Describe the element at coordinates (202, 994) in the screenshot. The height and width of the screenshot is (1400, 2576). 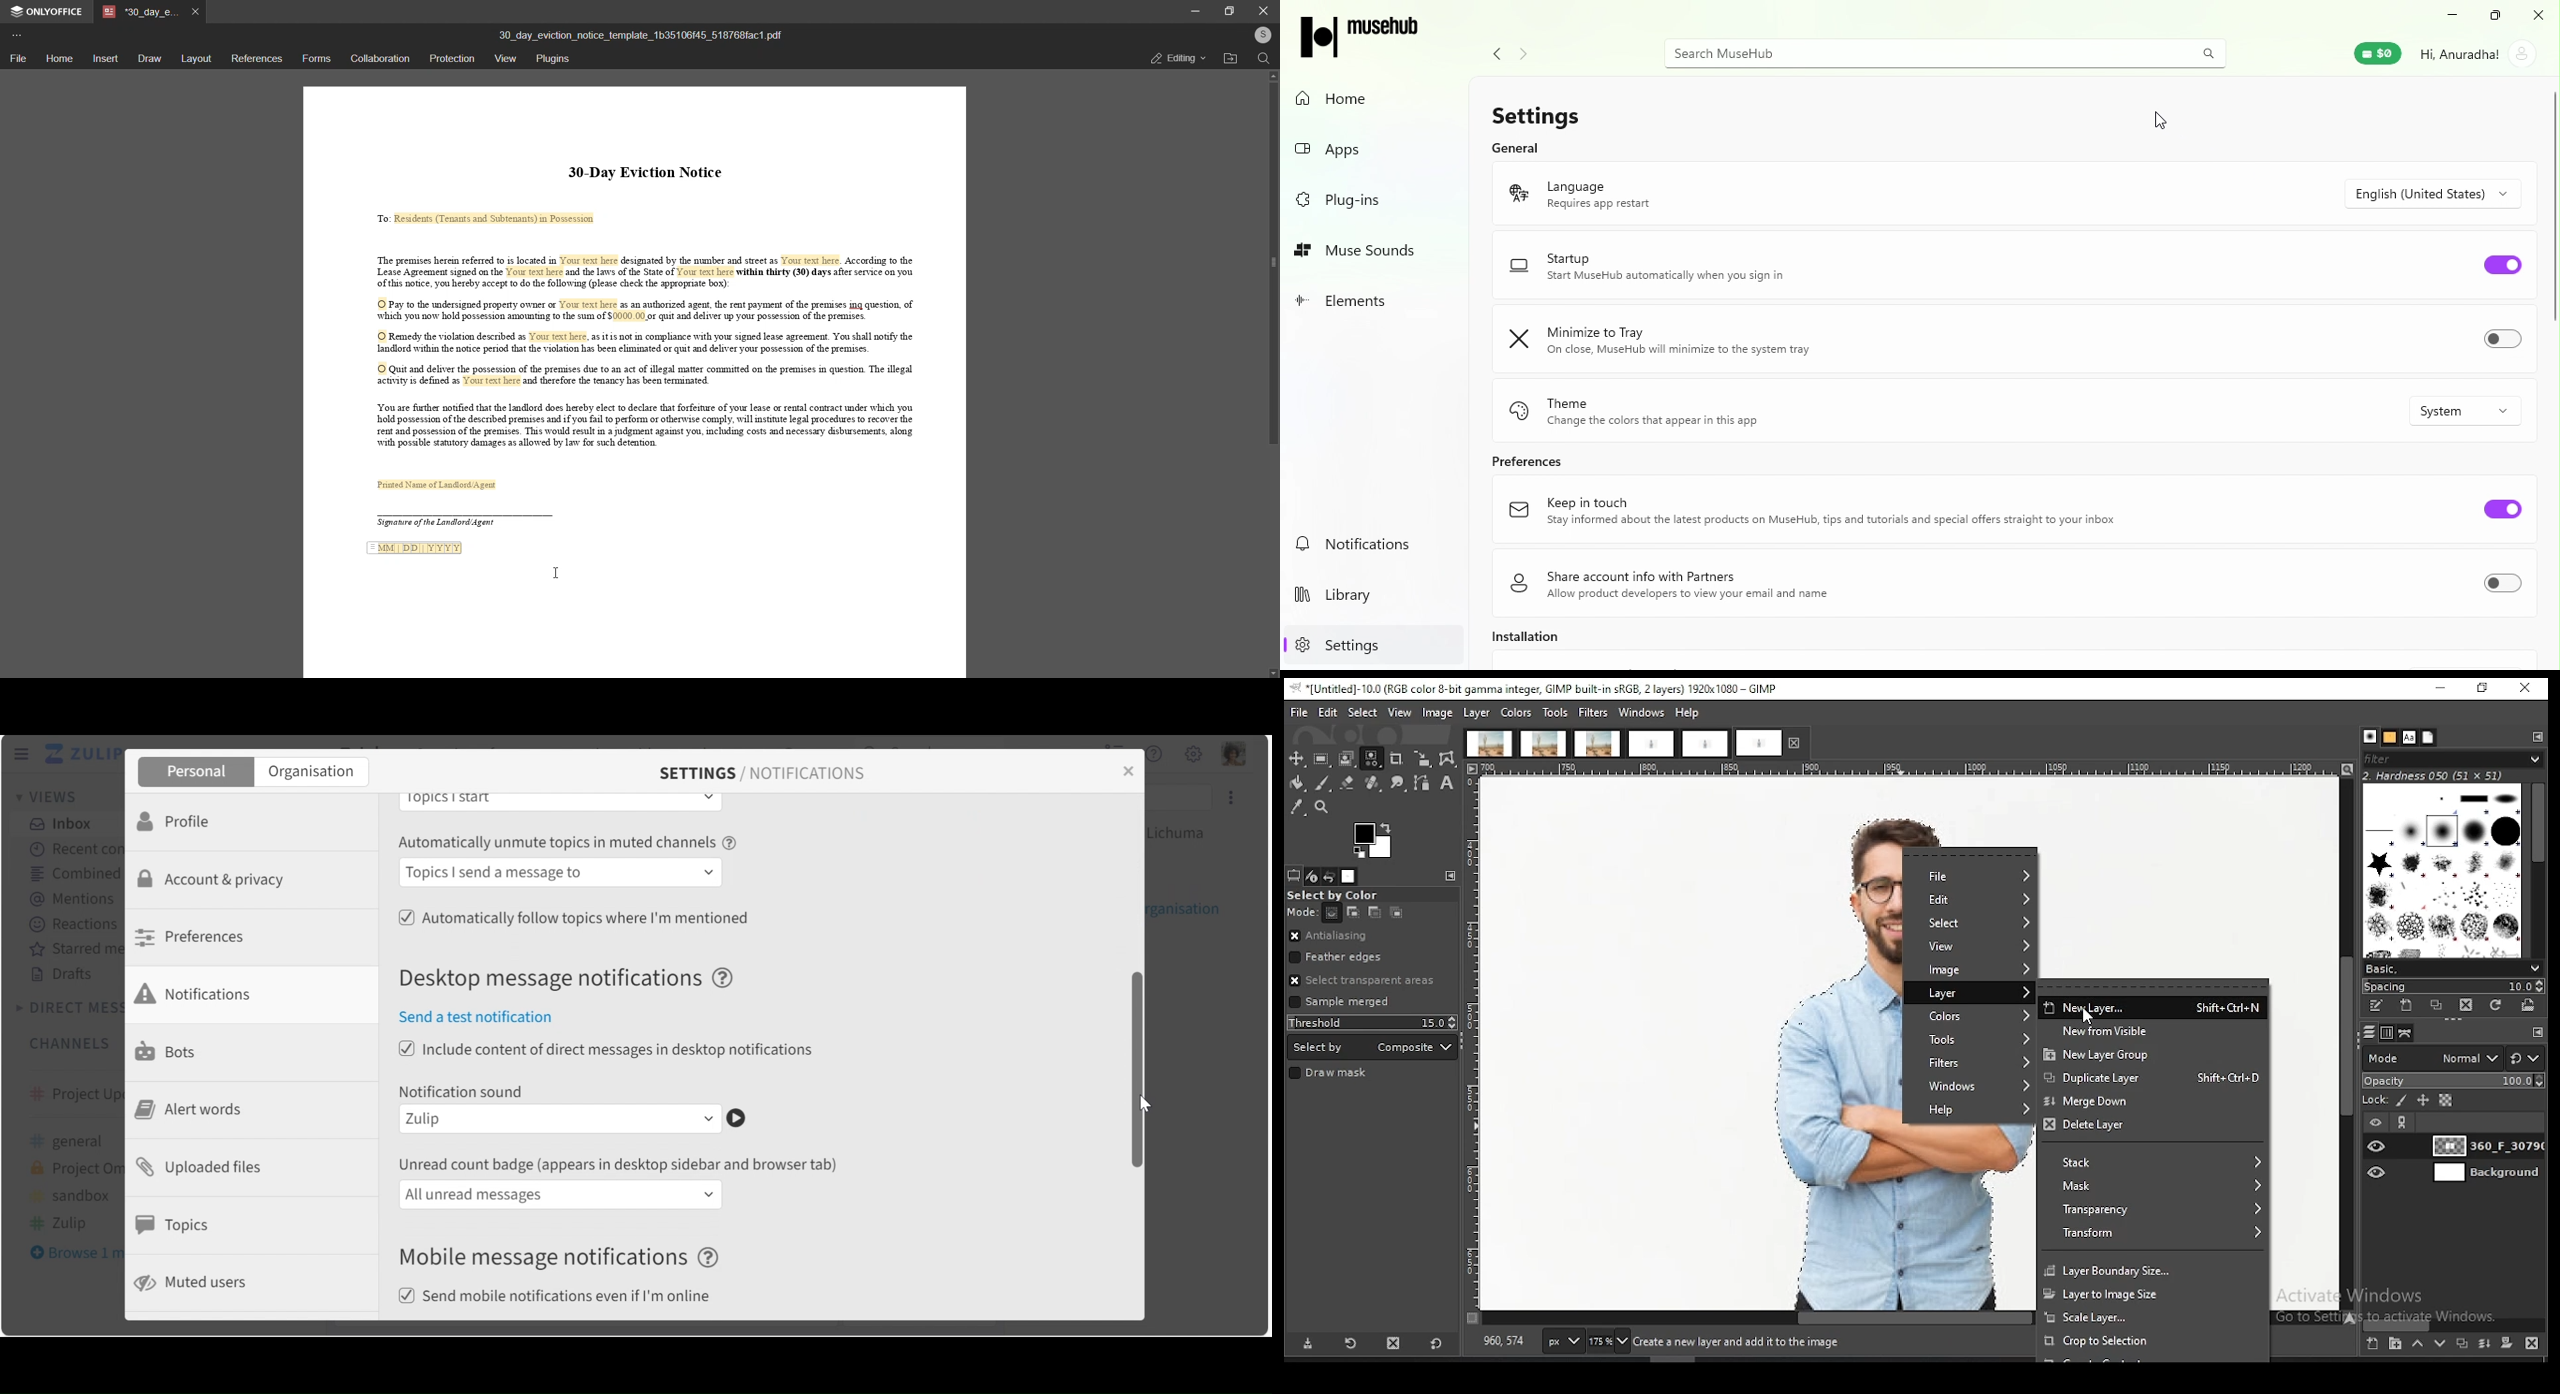
I see `Notifications` at that location.